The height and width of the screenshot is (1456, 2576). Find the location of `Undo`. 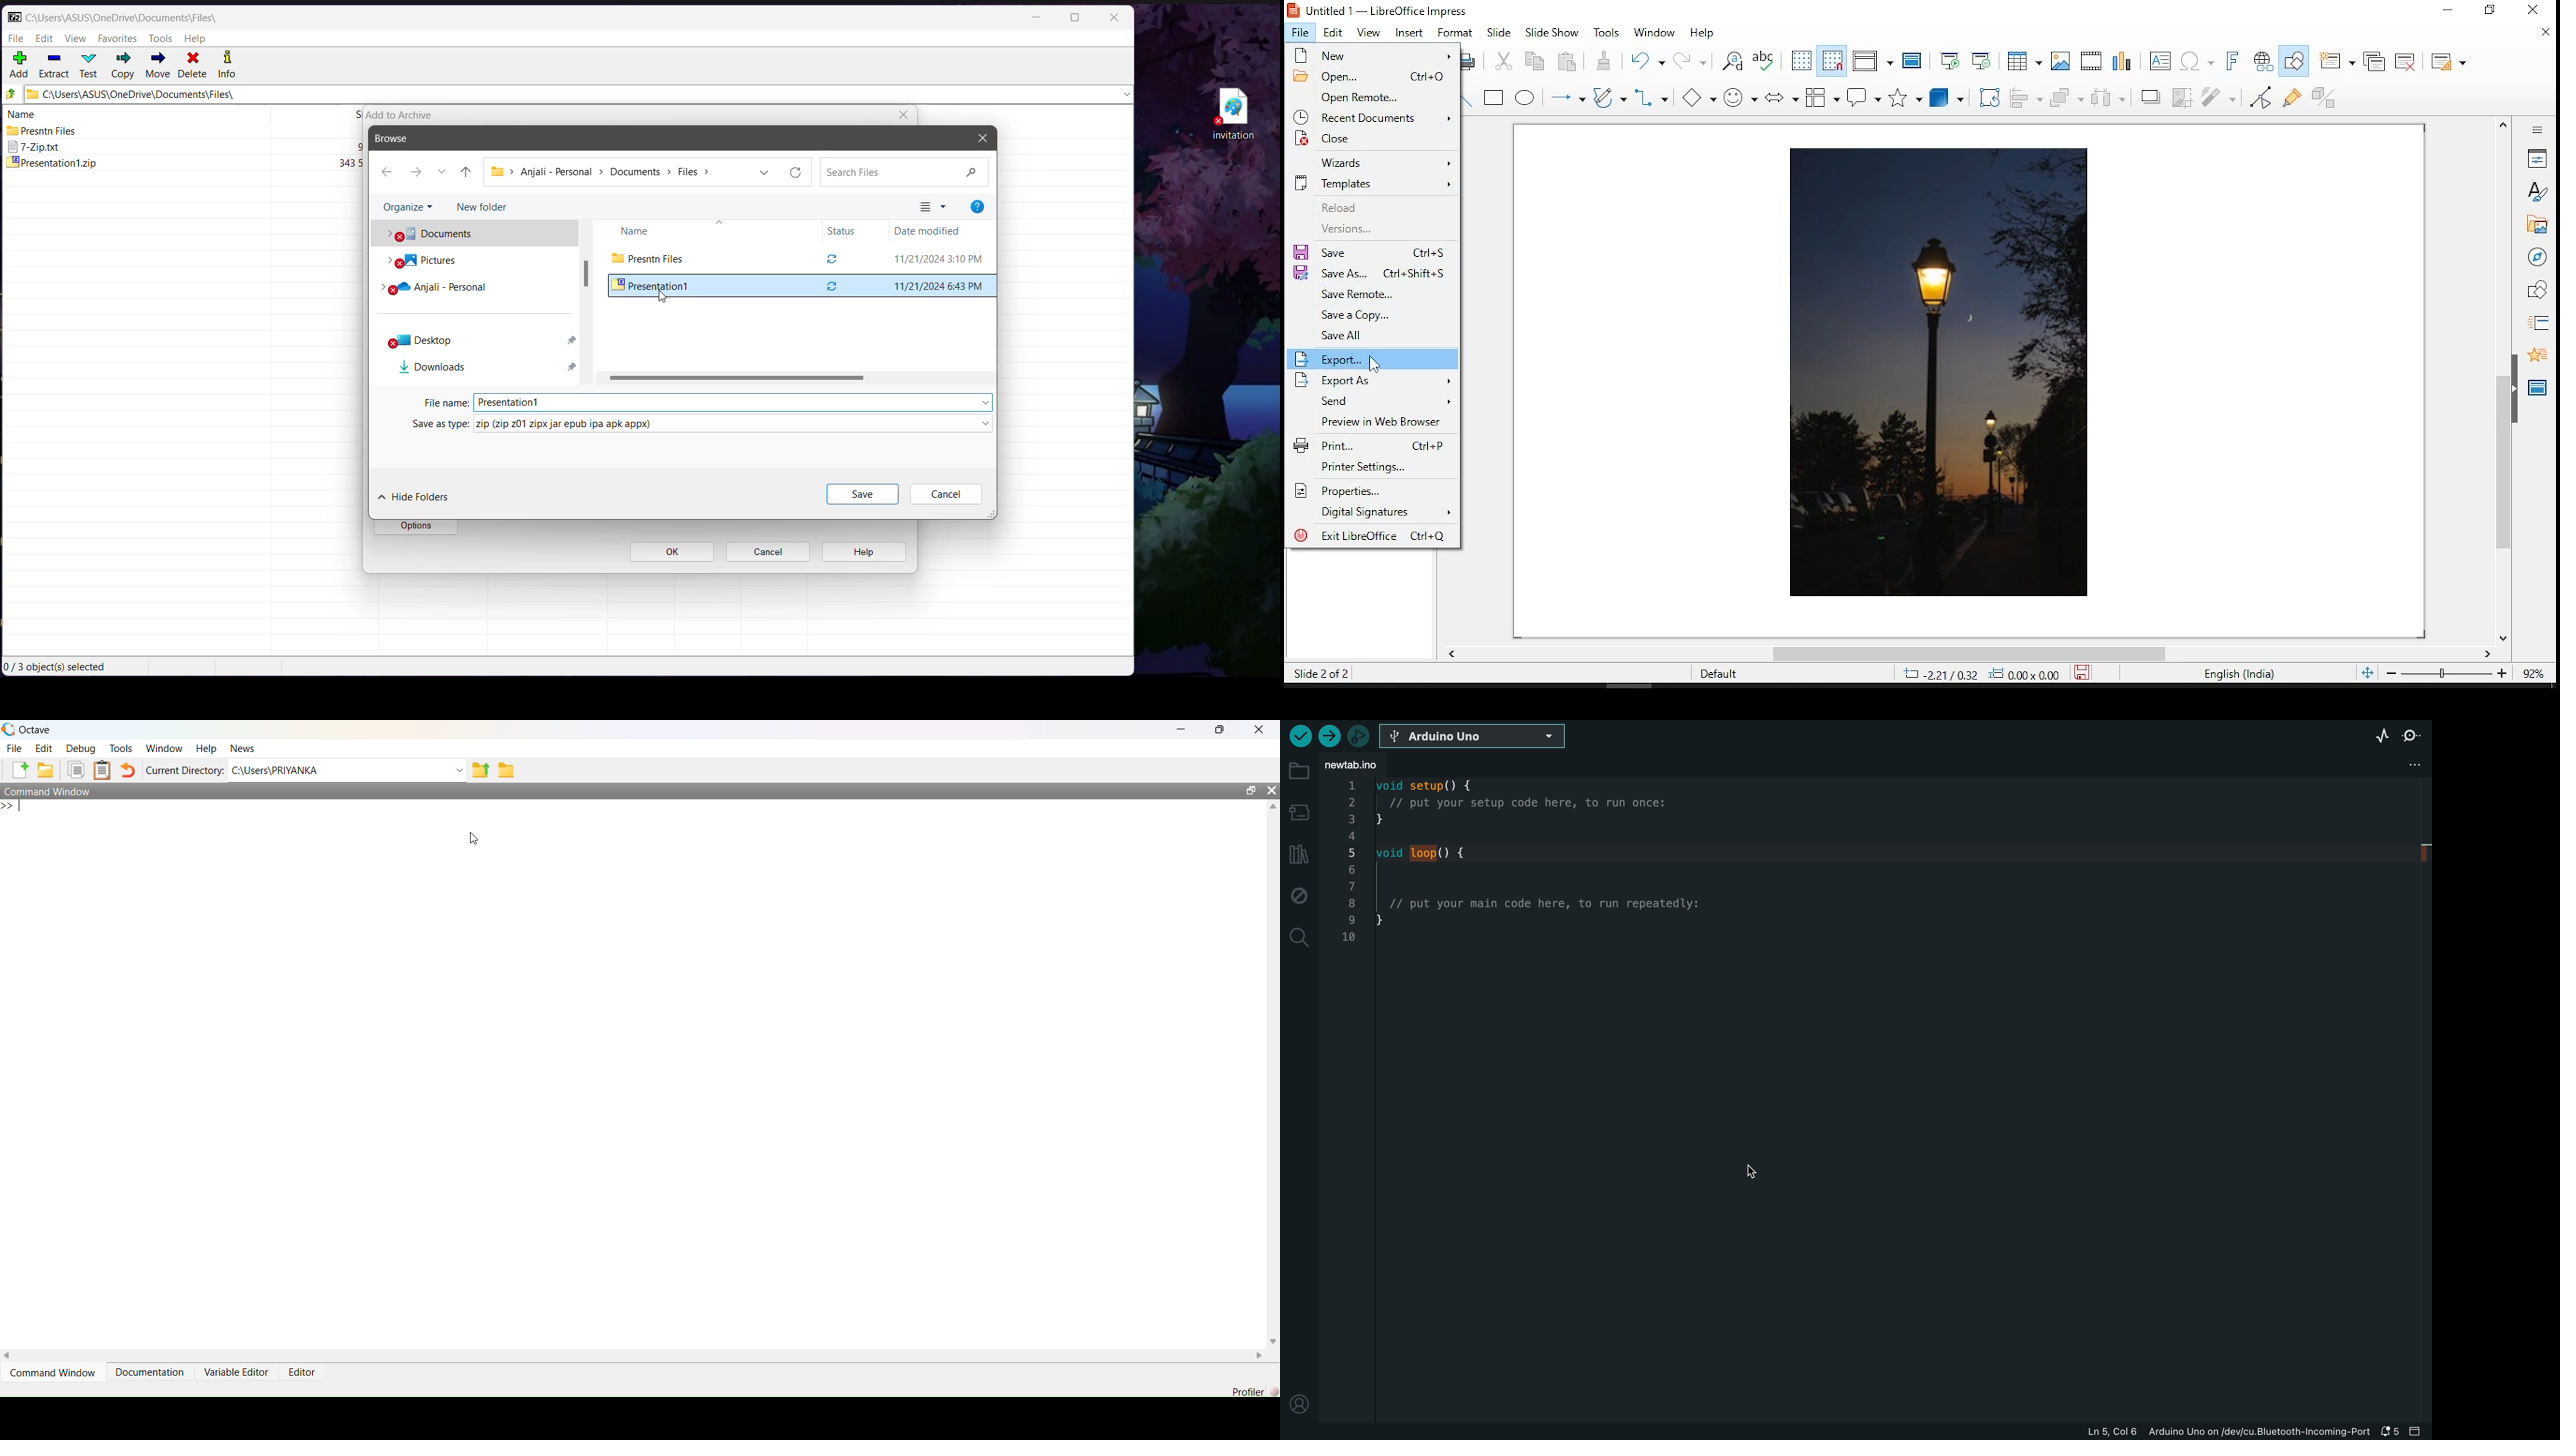

Undo is located at coordinates (129, 770).